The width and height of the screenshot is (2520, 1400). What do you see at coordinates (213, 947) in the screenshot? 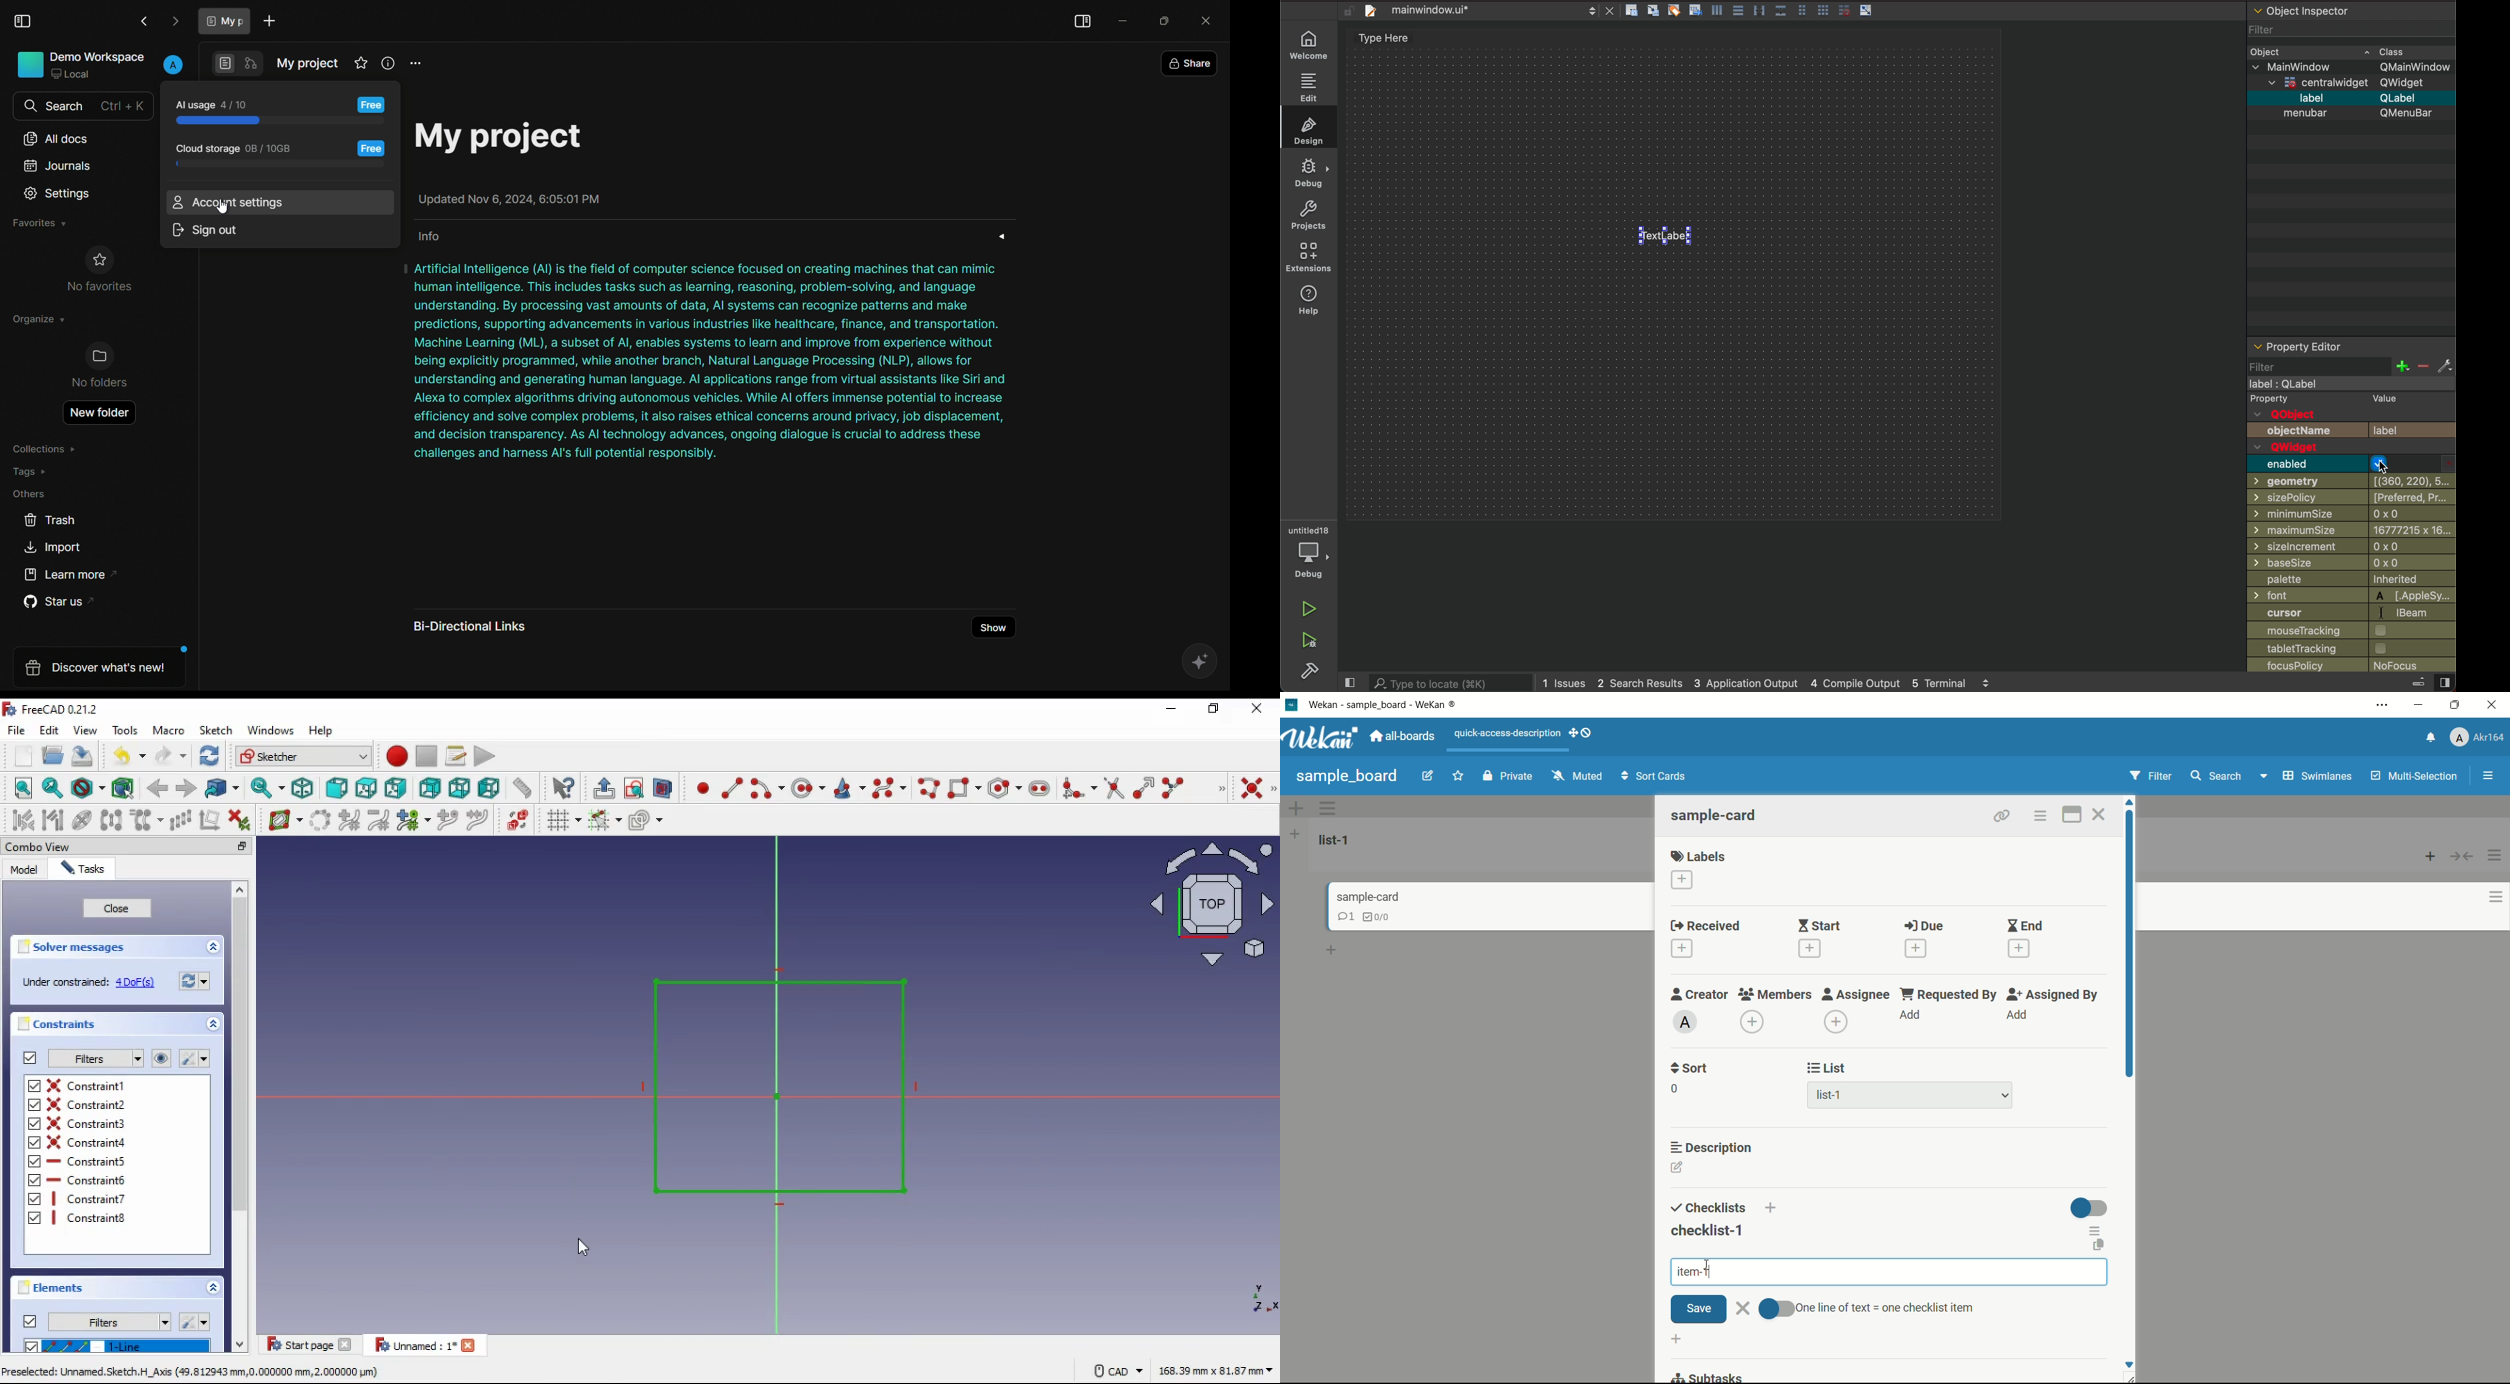
I see `collapse` at bounding box center [213, 947].